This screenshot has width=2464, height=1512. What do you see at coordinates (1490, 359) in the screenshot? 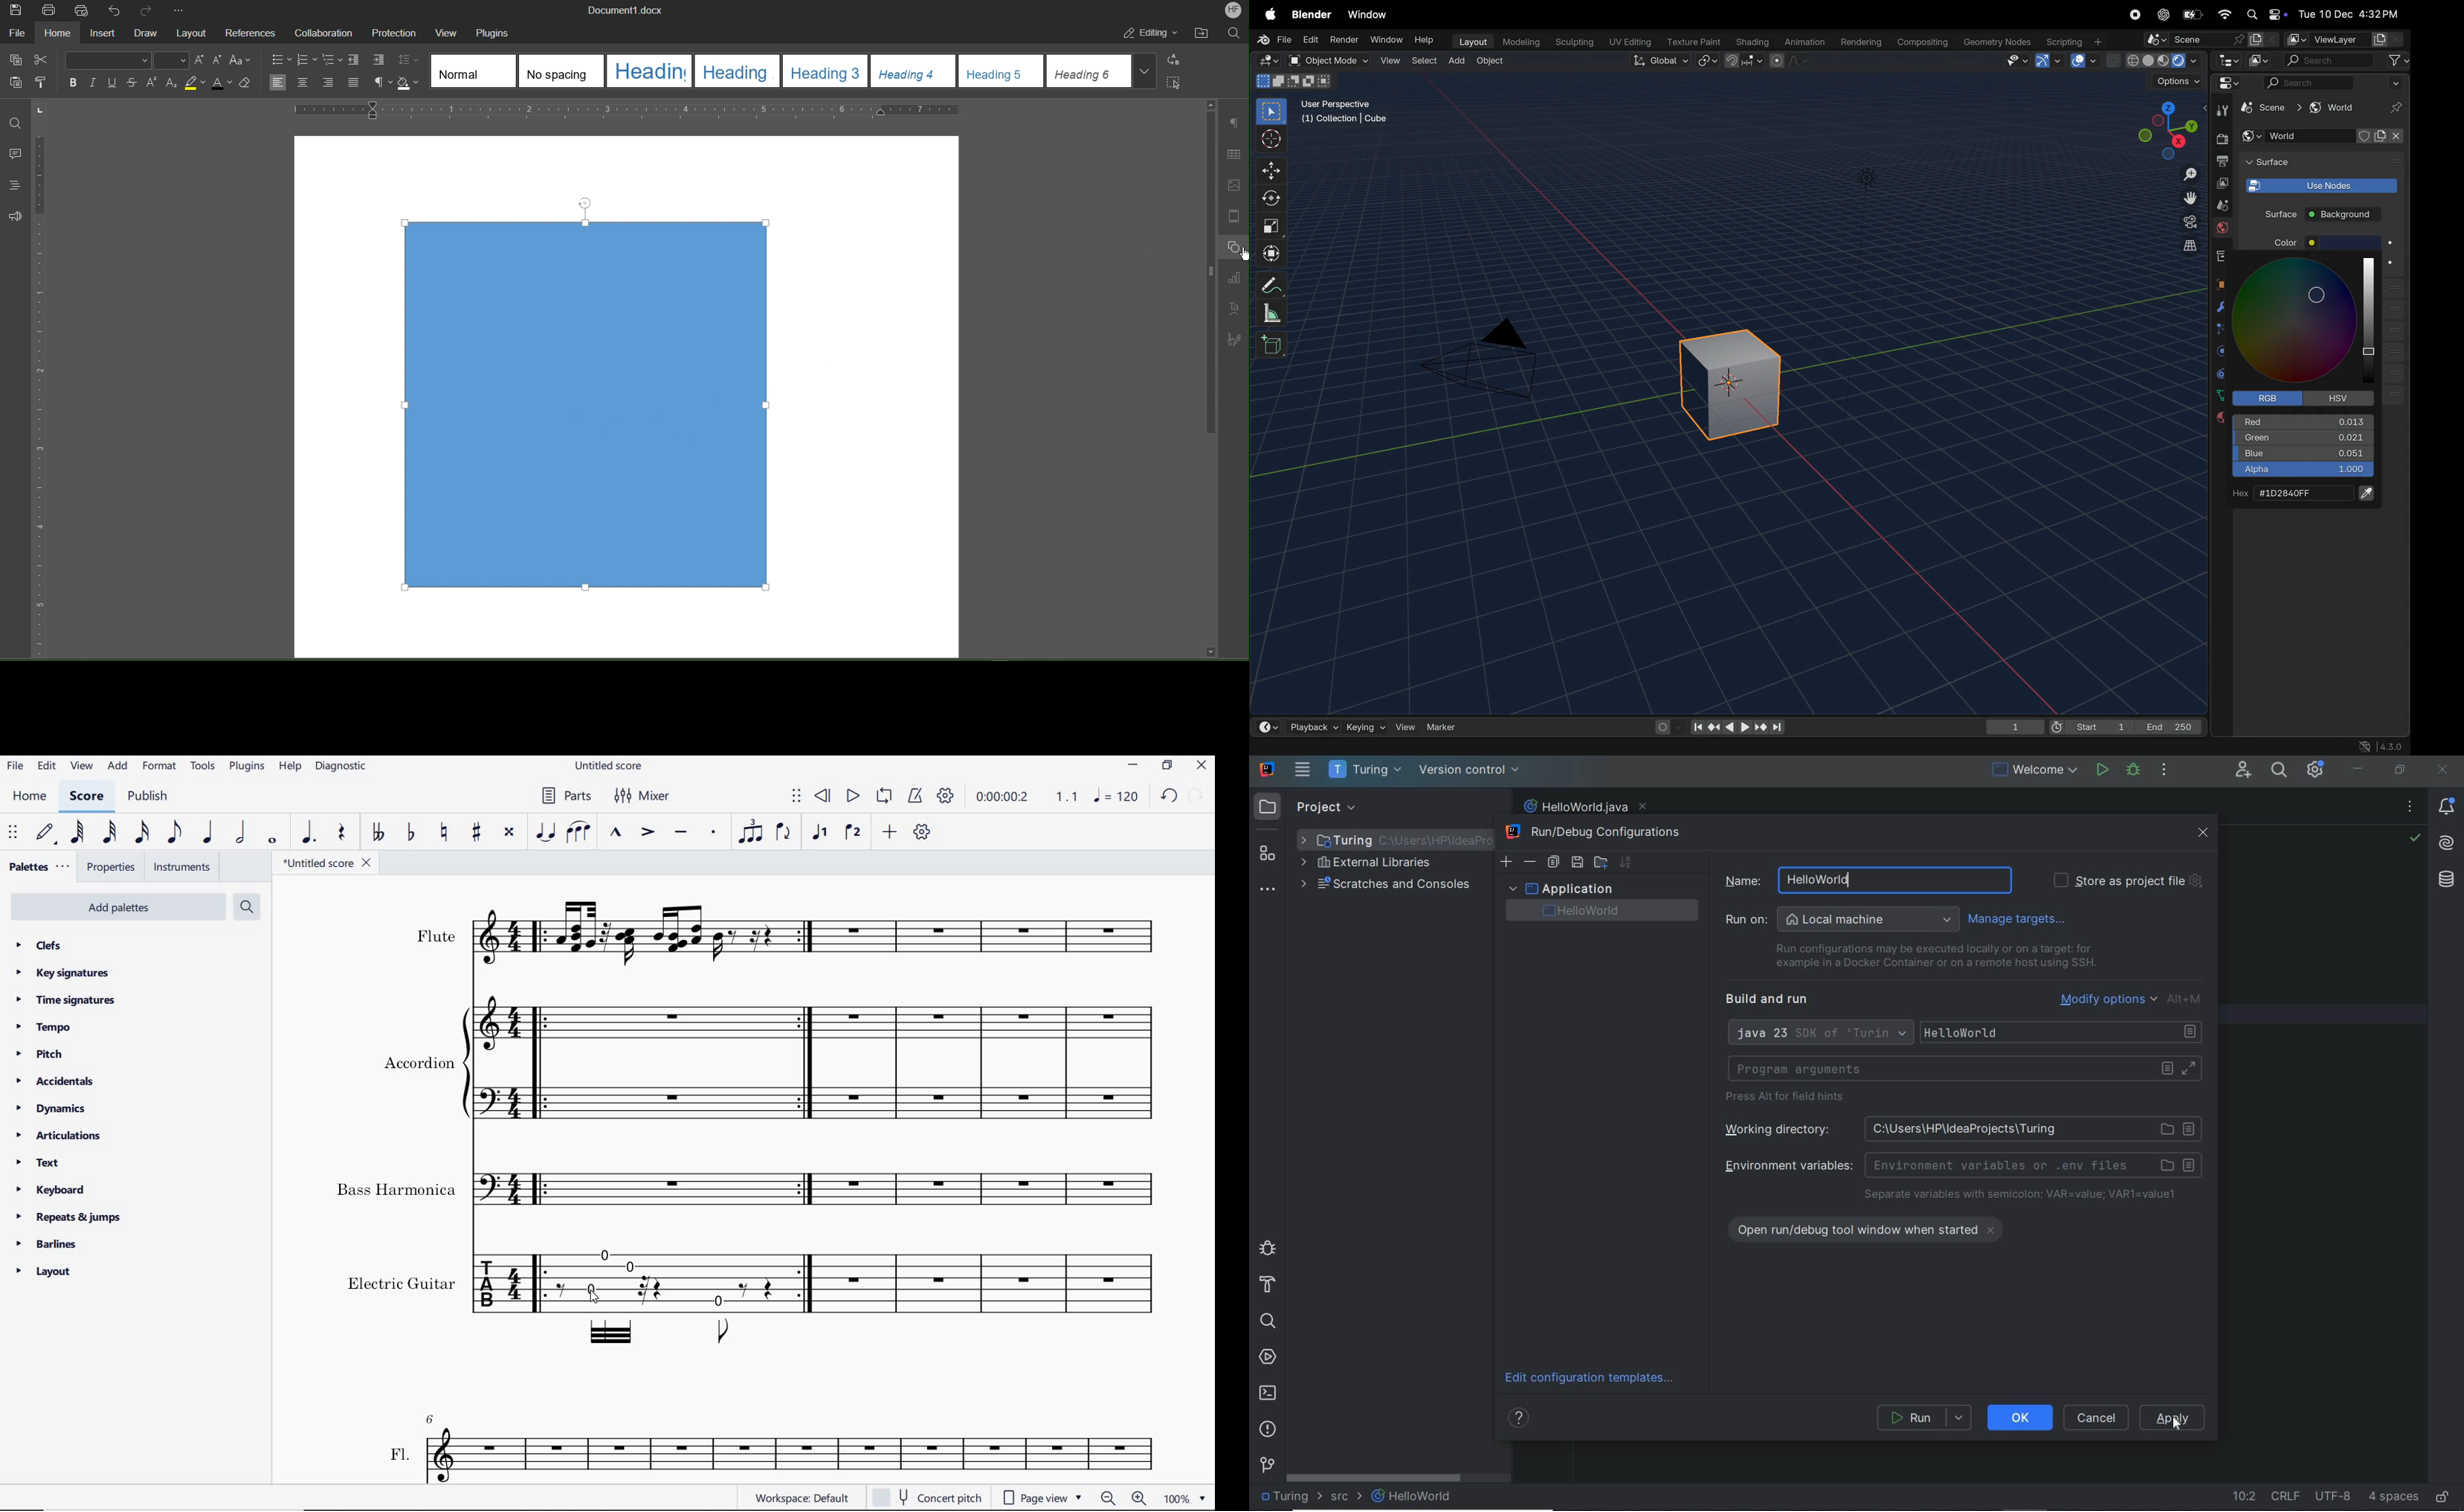
I see `camera` at bounding box center [1490, 359].